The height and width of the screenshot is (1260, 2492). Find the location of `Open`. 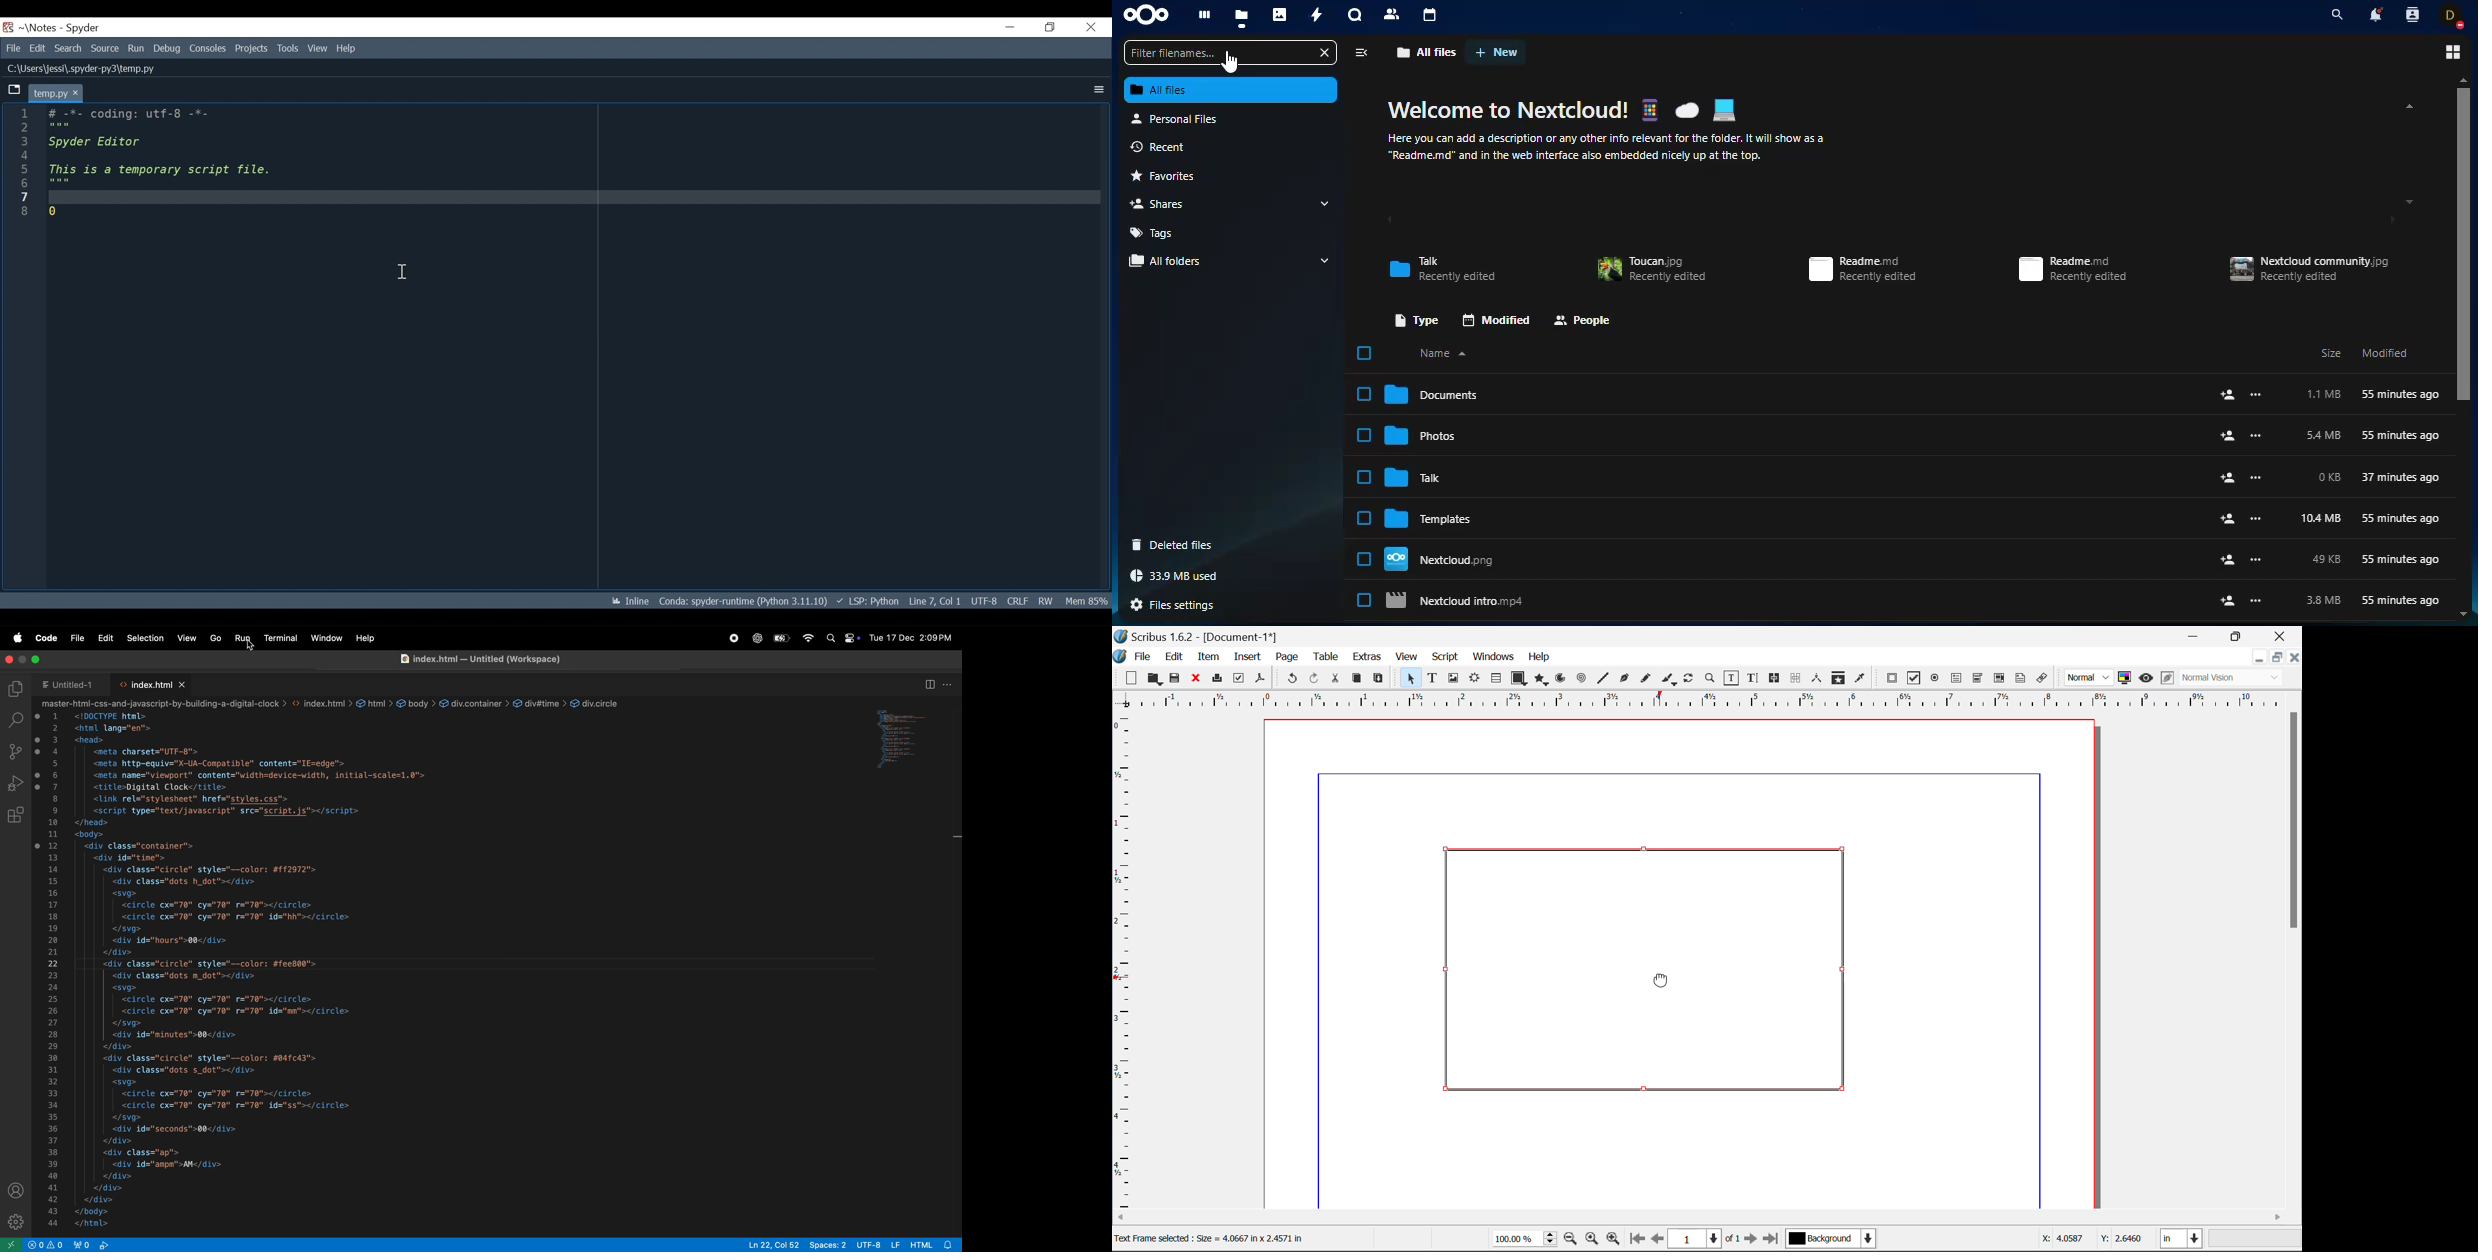

Open is located at coordinates (1154, 679).